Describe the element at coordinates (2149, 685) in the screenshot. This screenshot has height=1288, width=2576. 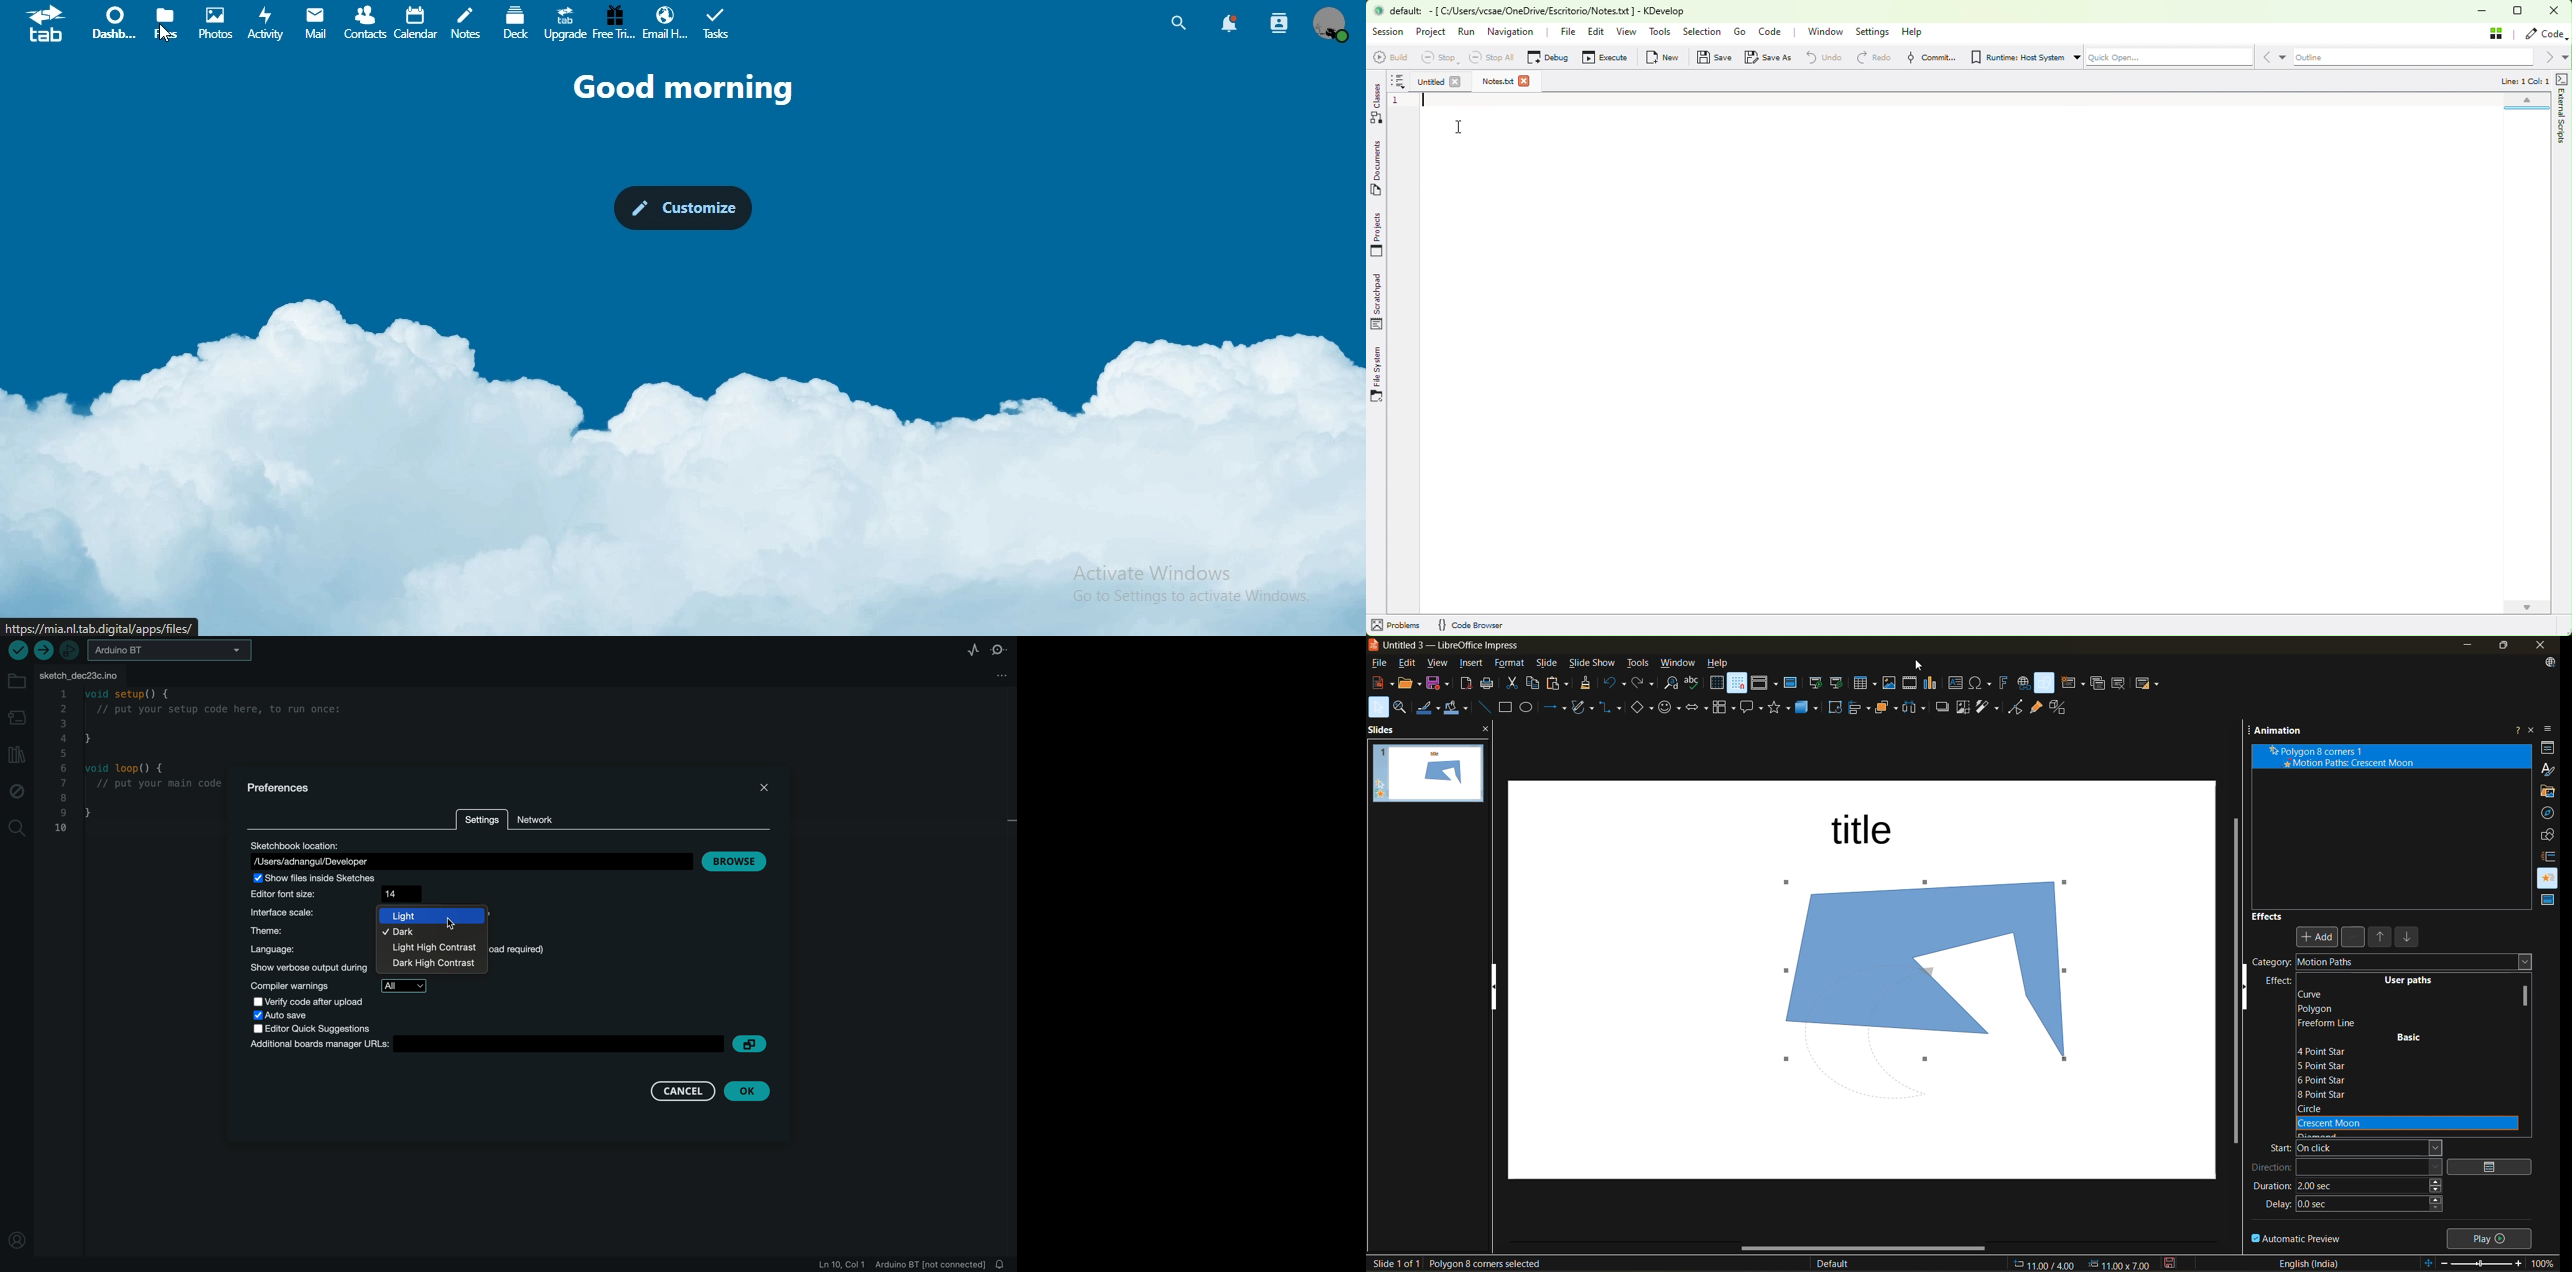
I see `slide layout` at that location.